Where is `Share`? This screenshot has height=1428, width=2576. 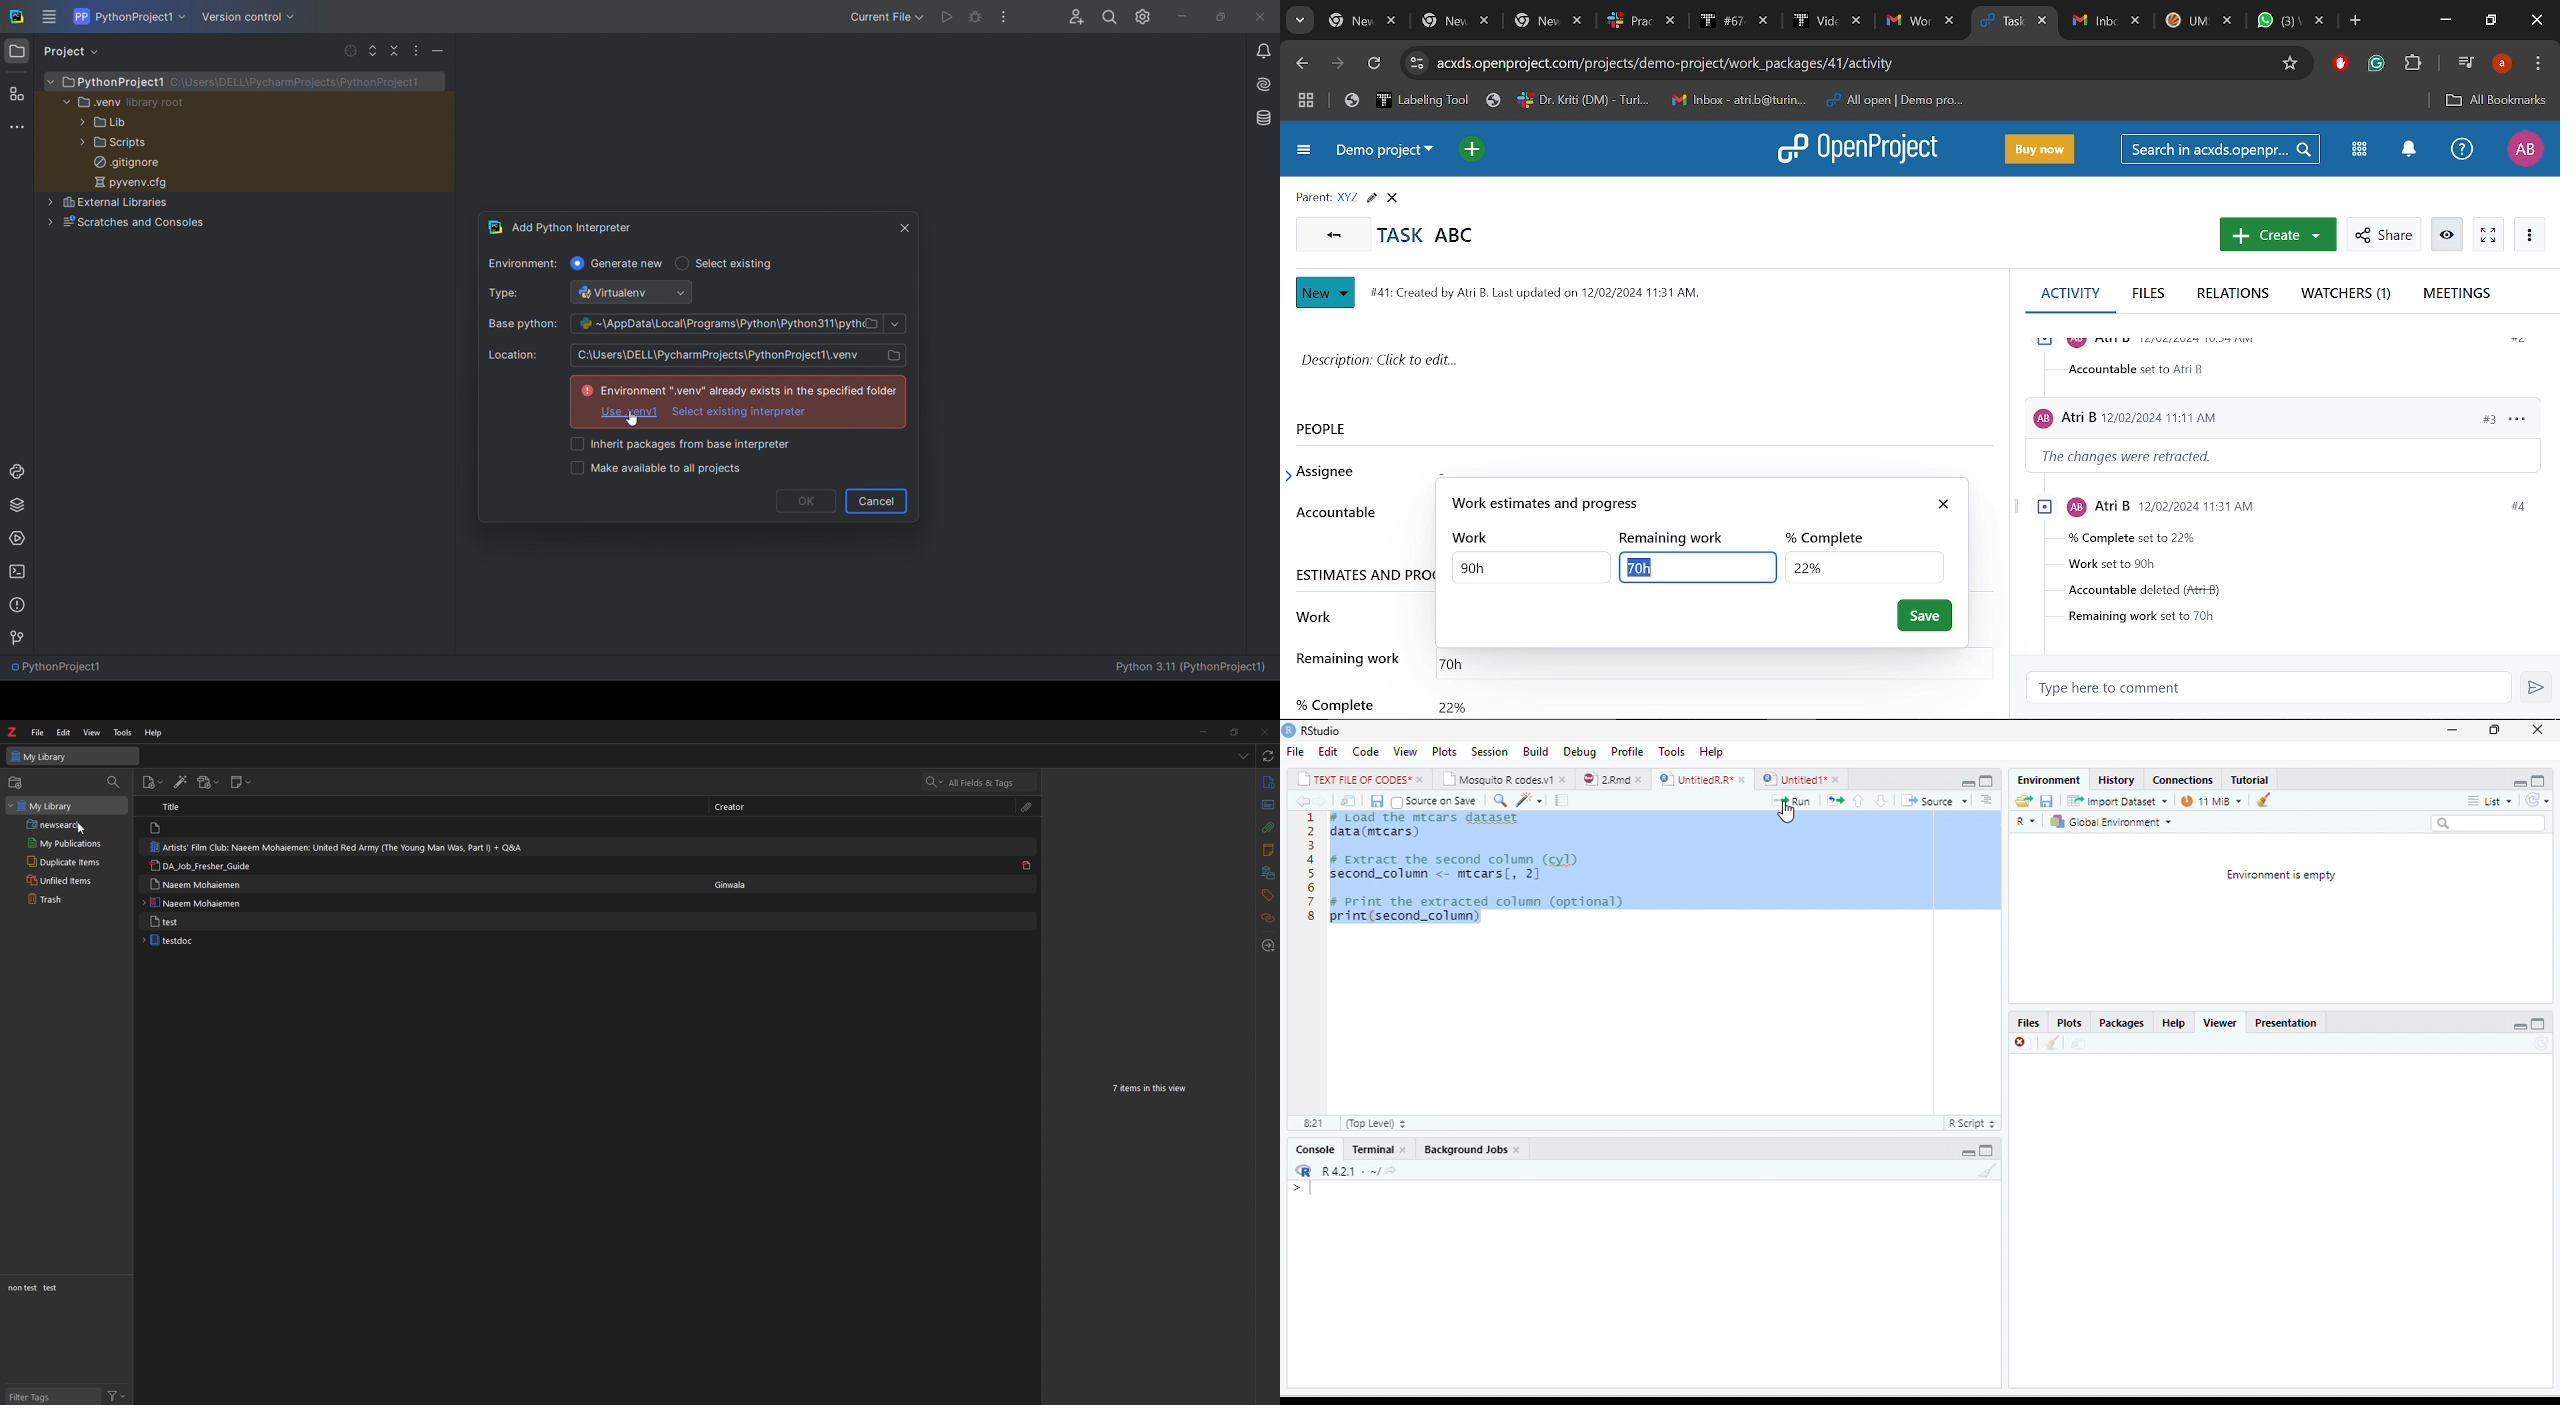 Share is located at coordinates (2382, 235).